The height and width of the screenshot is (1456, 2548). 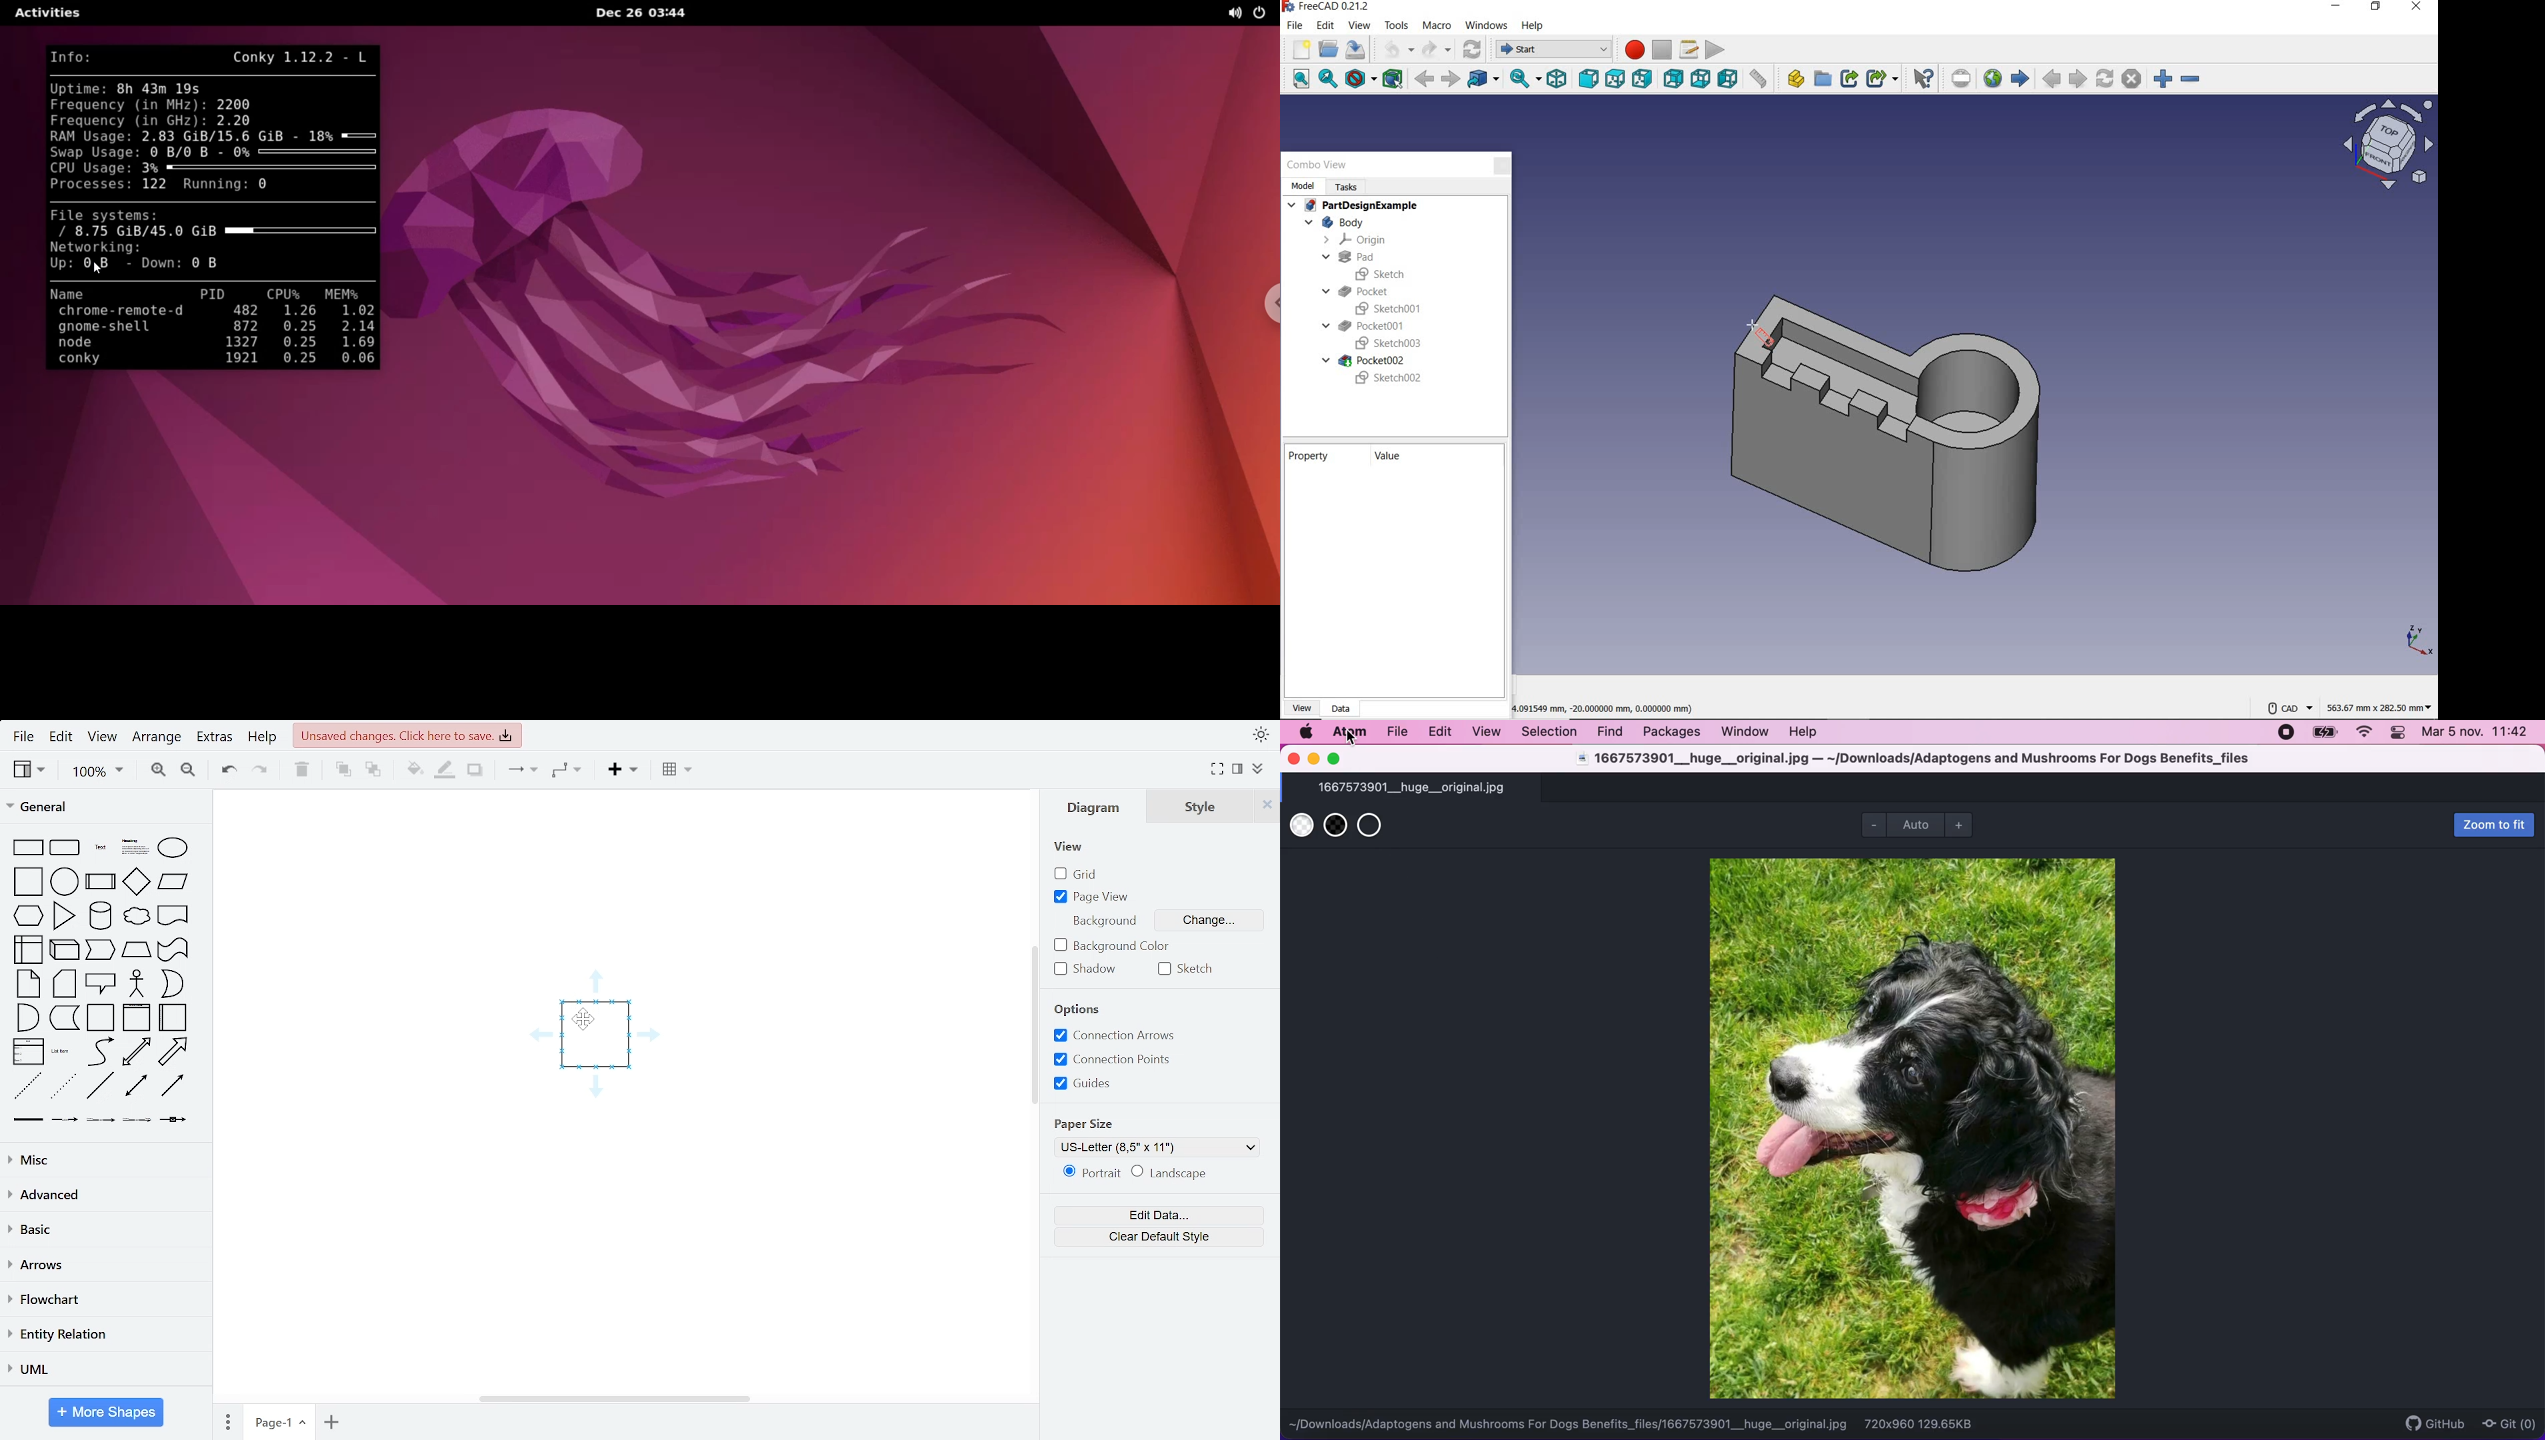 What do you see at coordinates (172, 1016) in the screenshot?
I see `general shapes` at bounding box center [172, 1016].